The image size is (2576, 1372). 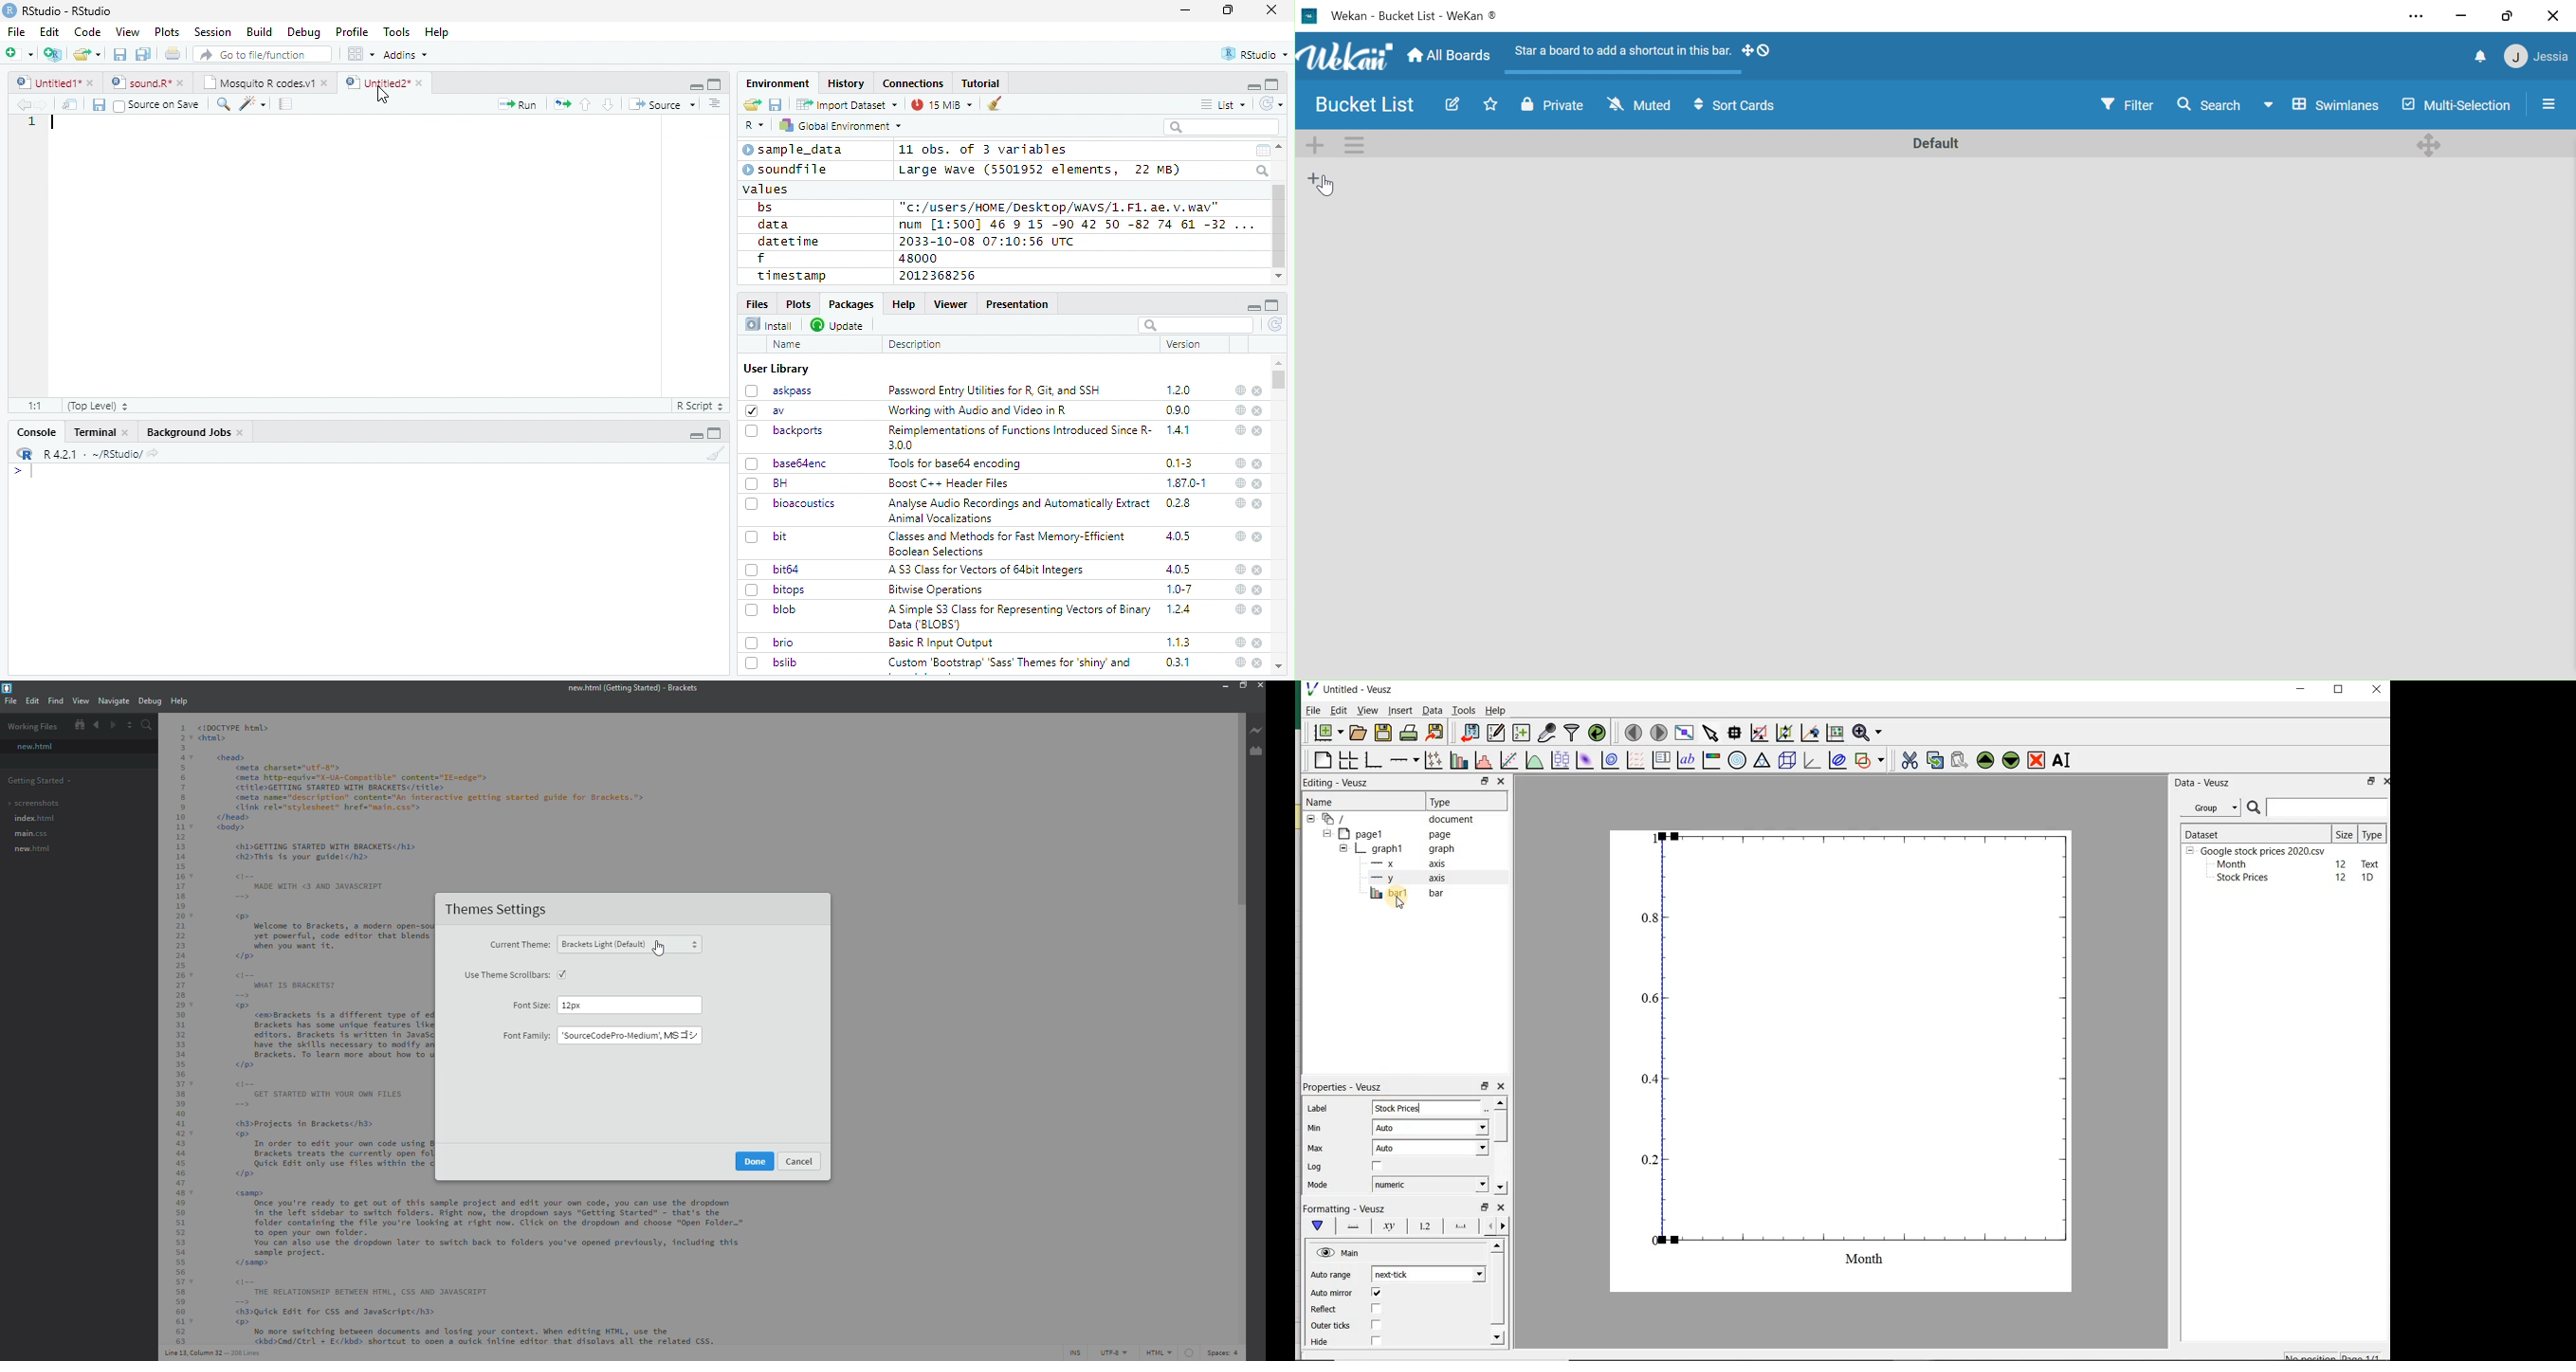 I want to click on Save, so click(x=776, y=105).